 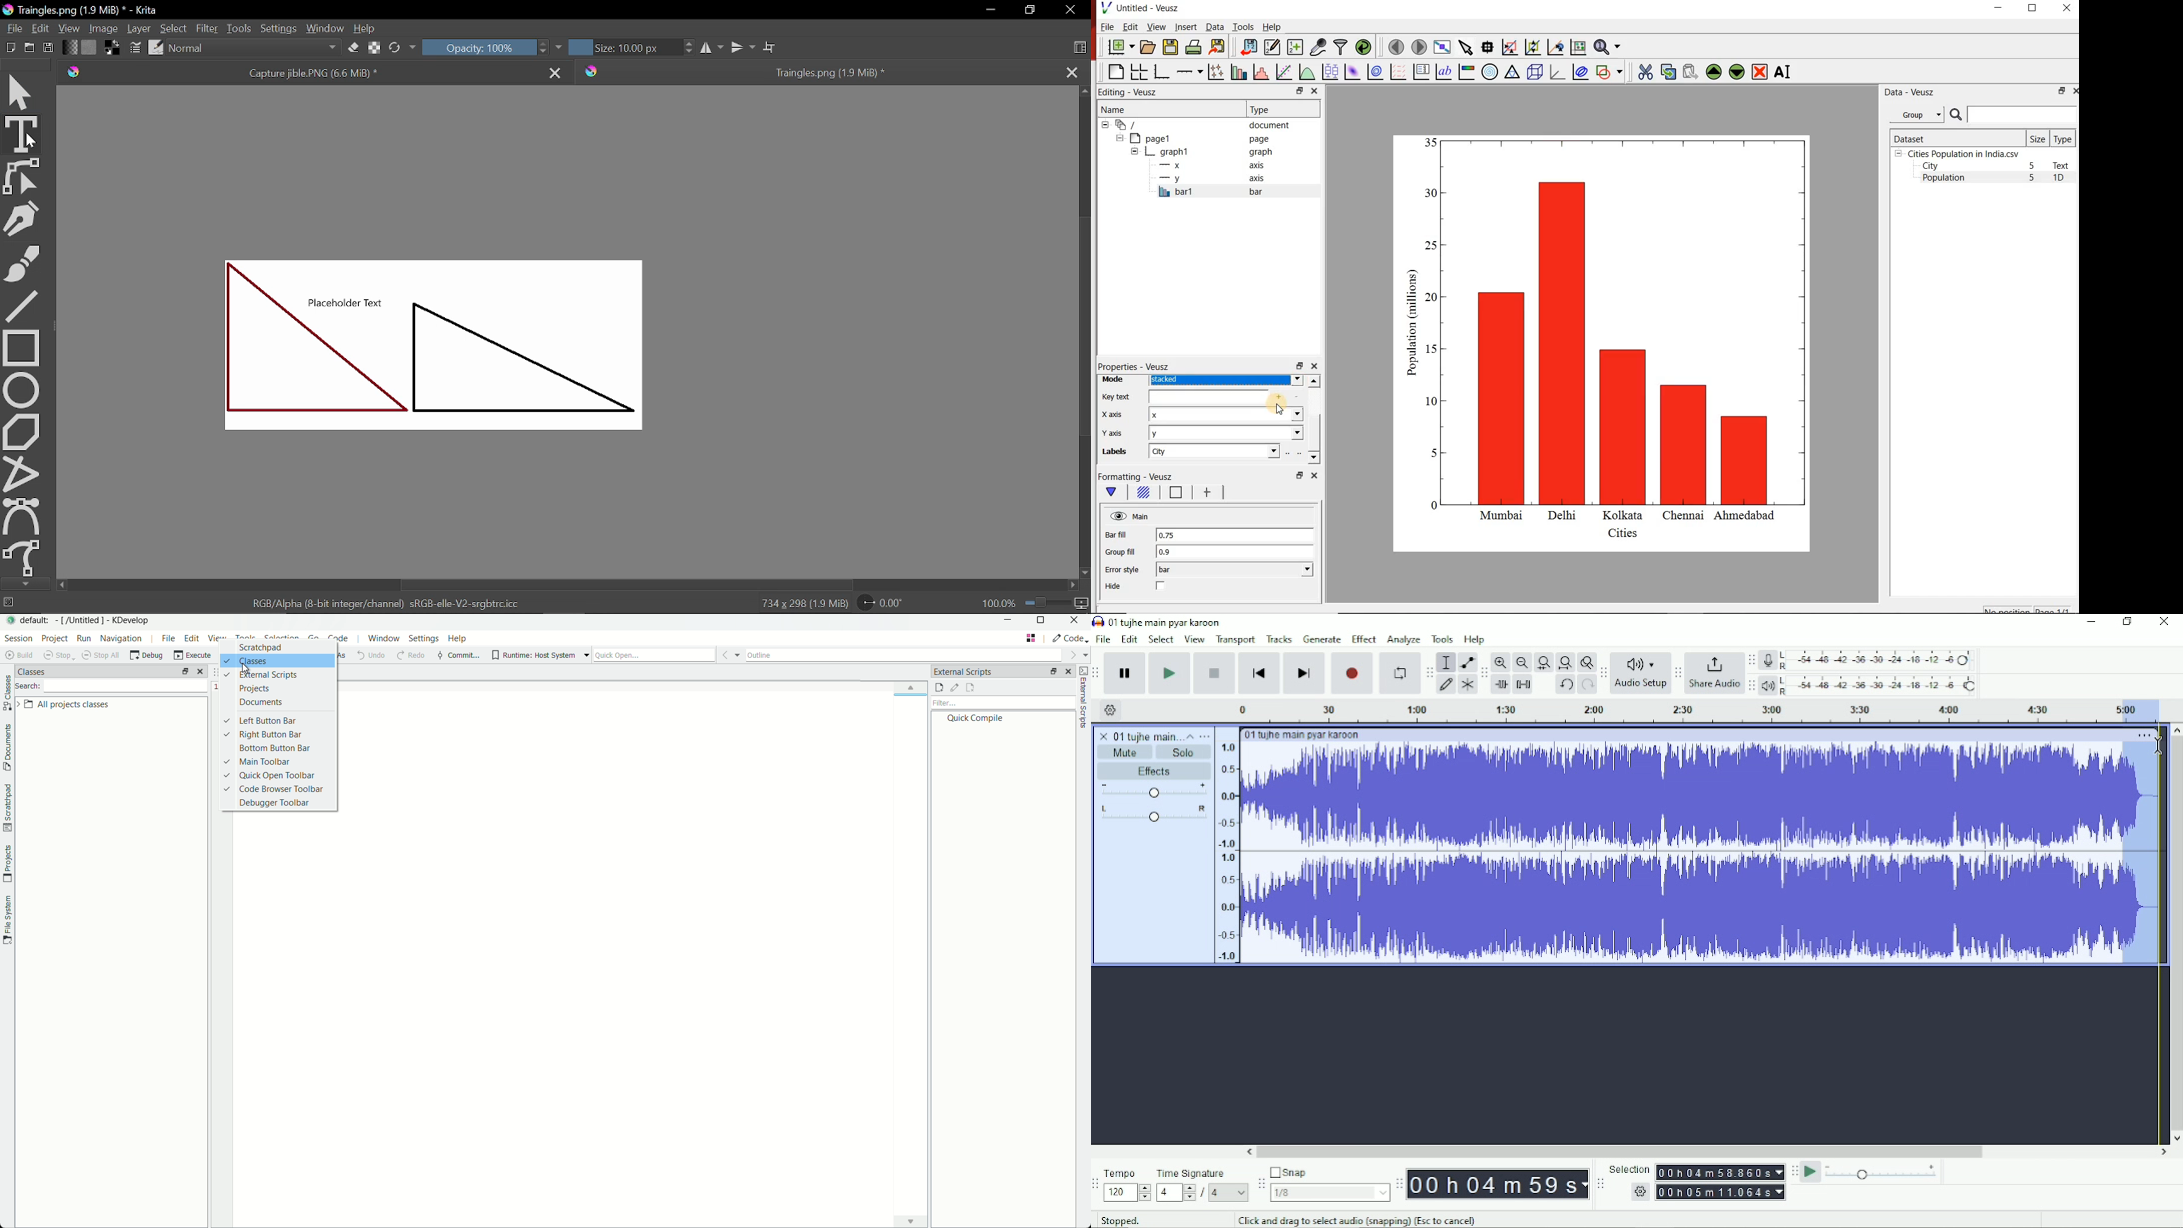 I want to click on tools, so click(x=237, y=28).